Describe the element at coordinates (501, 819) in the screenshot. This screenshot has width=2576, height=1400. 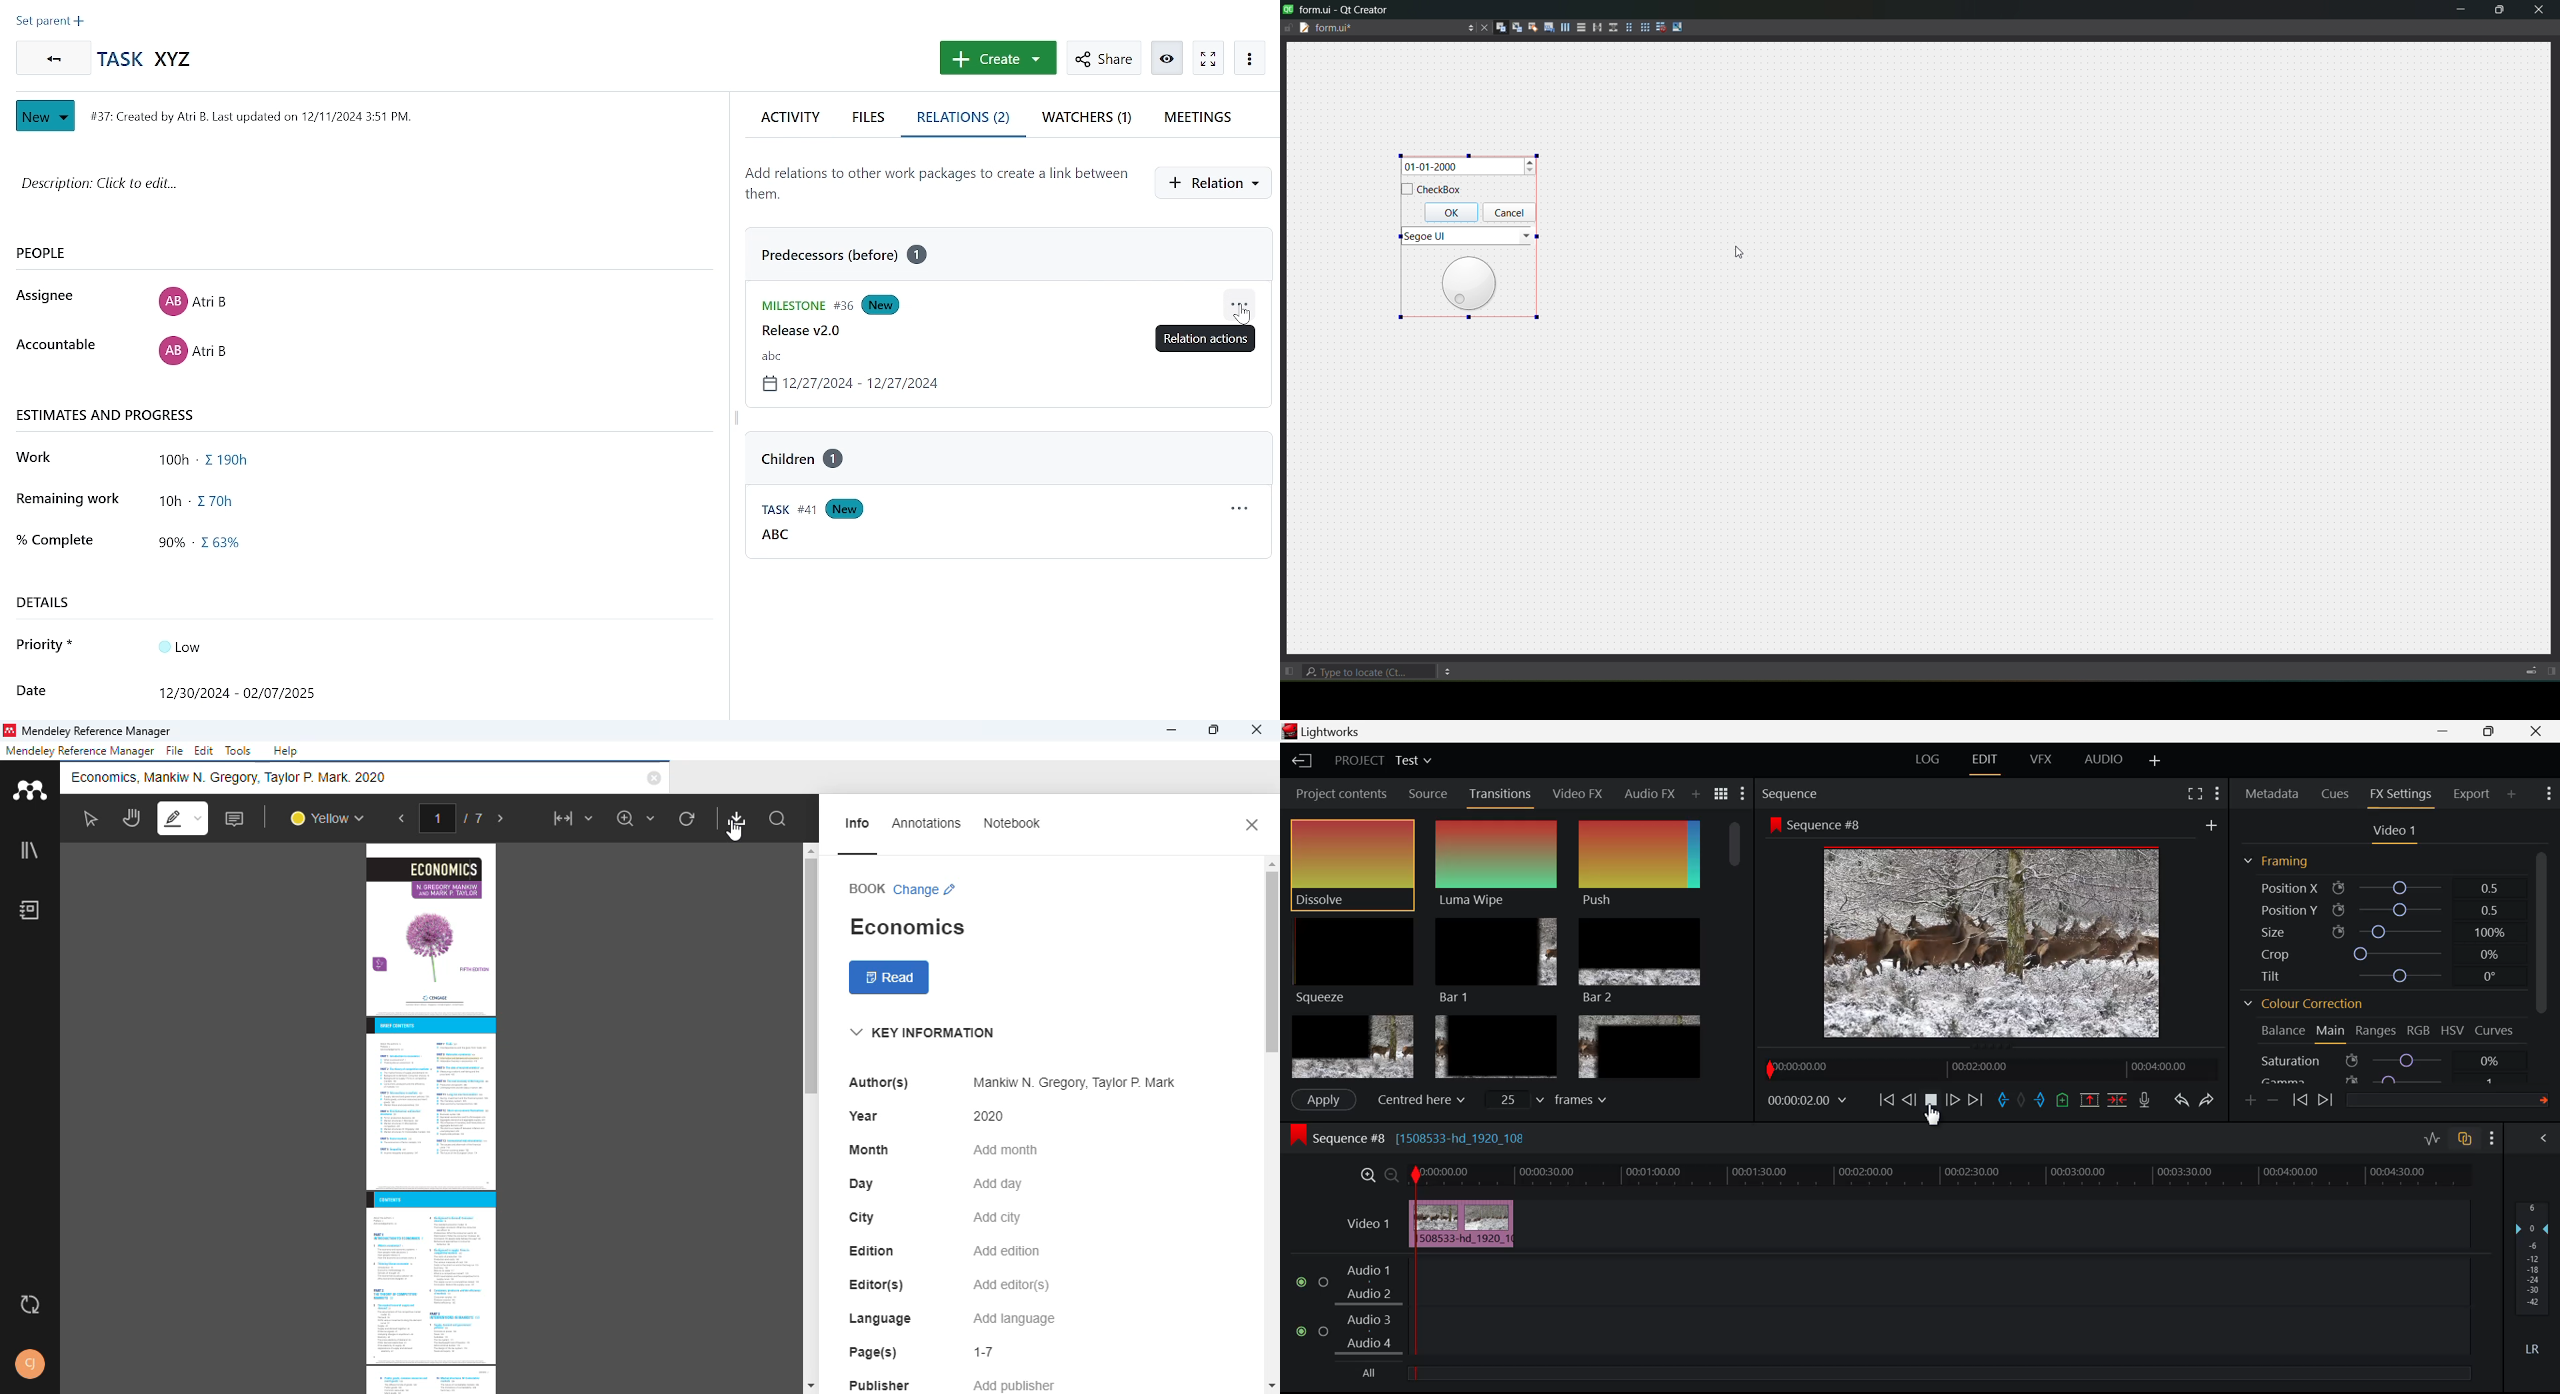
I see `next page` at that location.